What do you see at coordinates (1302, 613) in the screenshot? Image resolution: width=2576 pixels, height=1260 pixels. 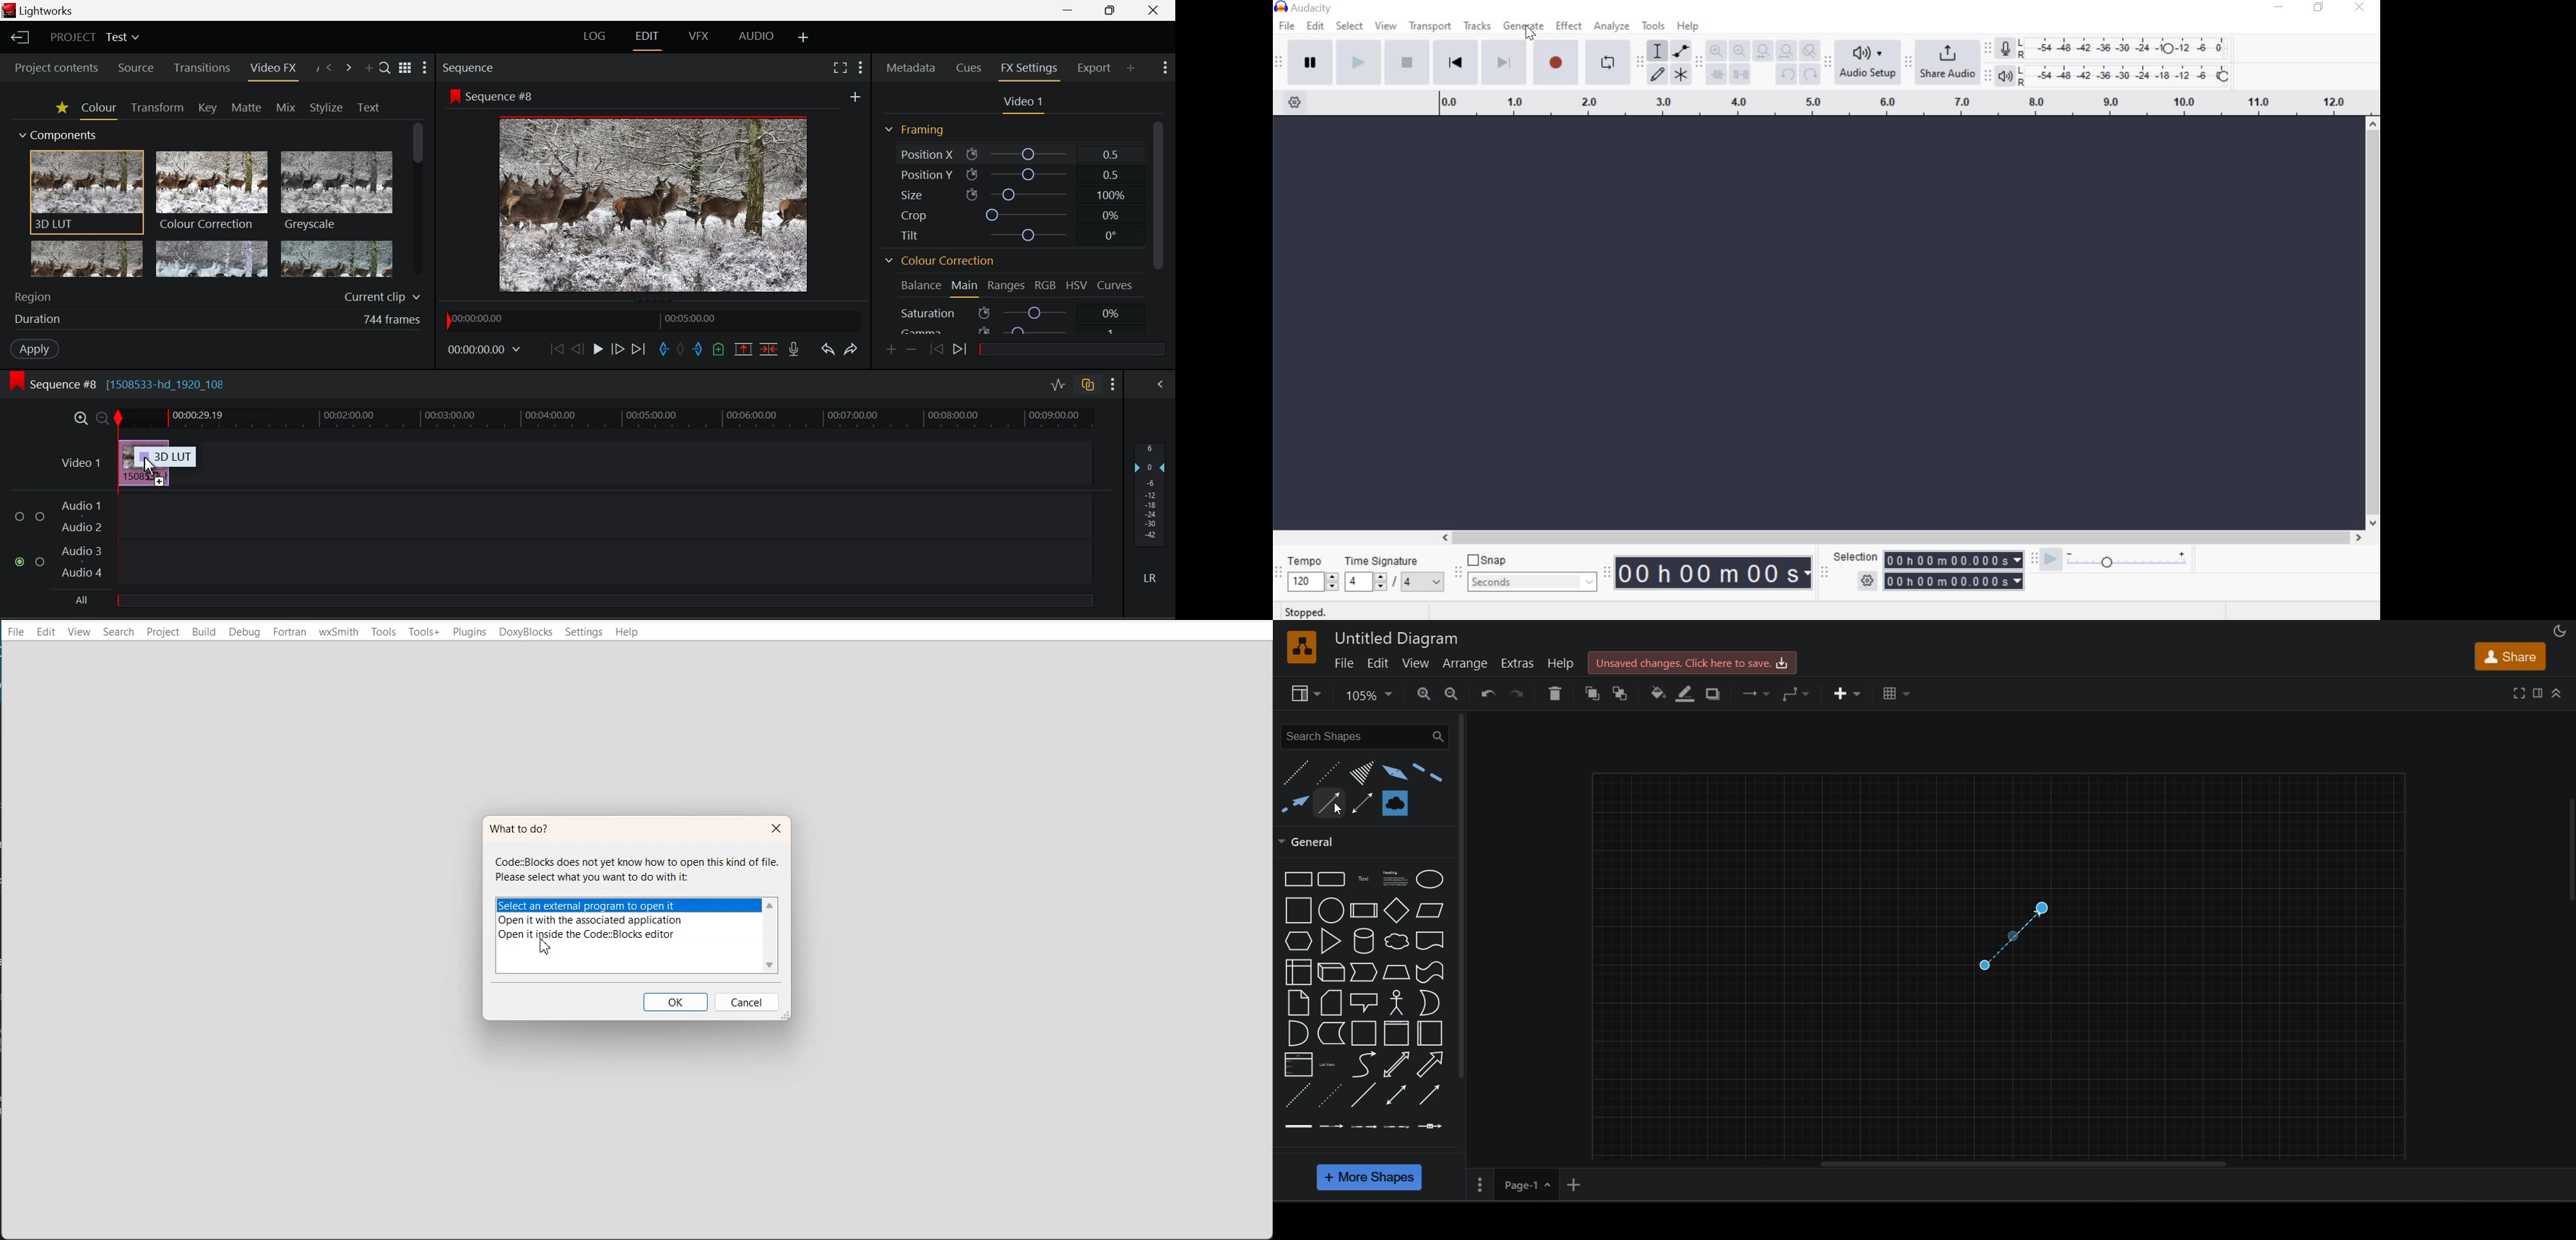 I see `stopped` at bounding box center [1302, 613].